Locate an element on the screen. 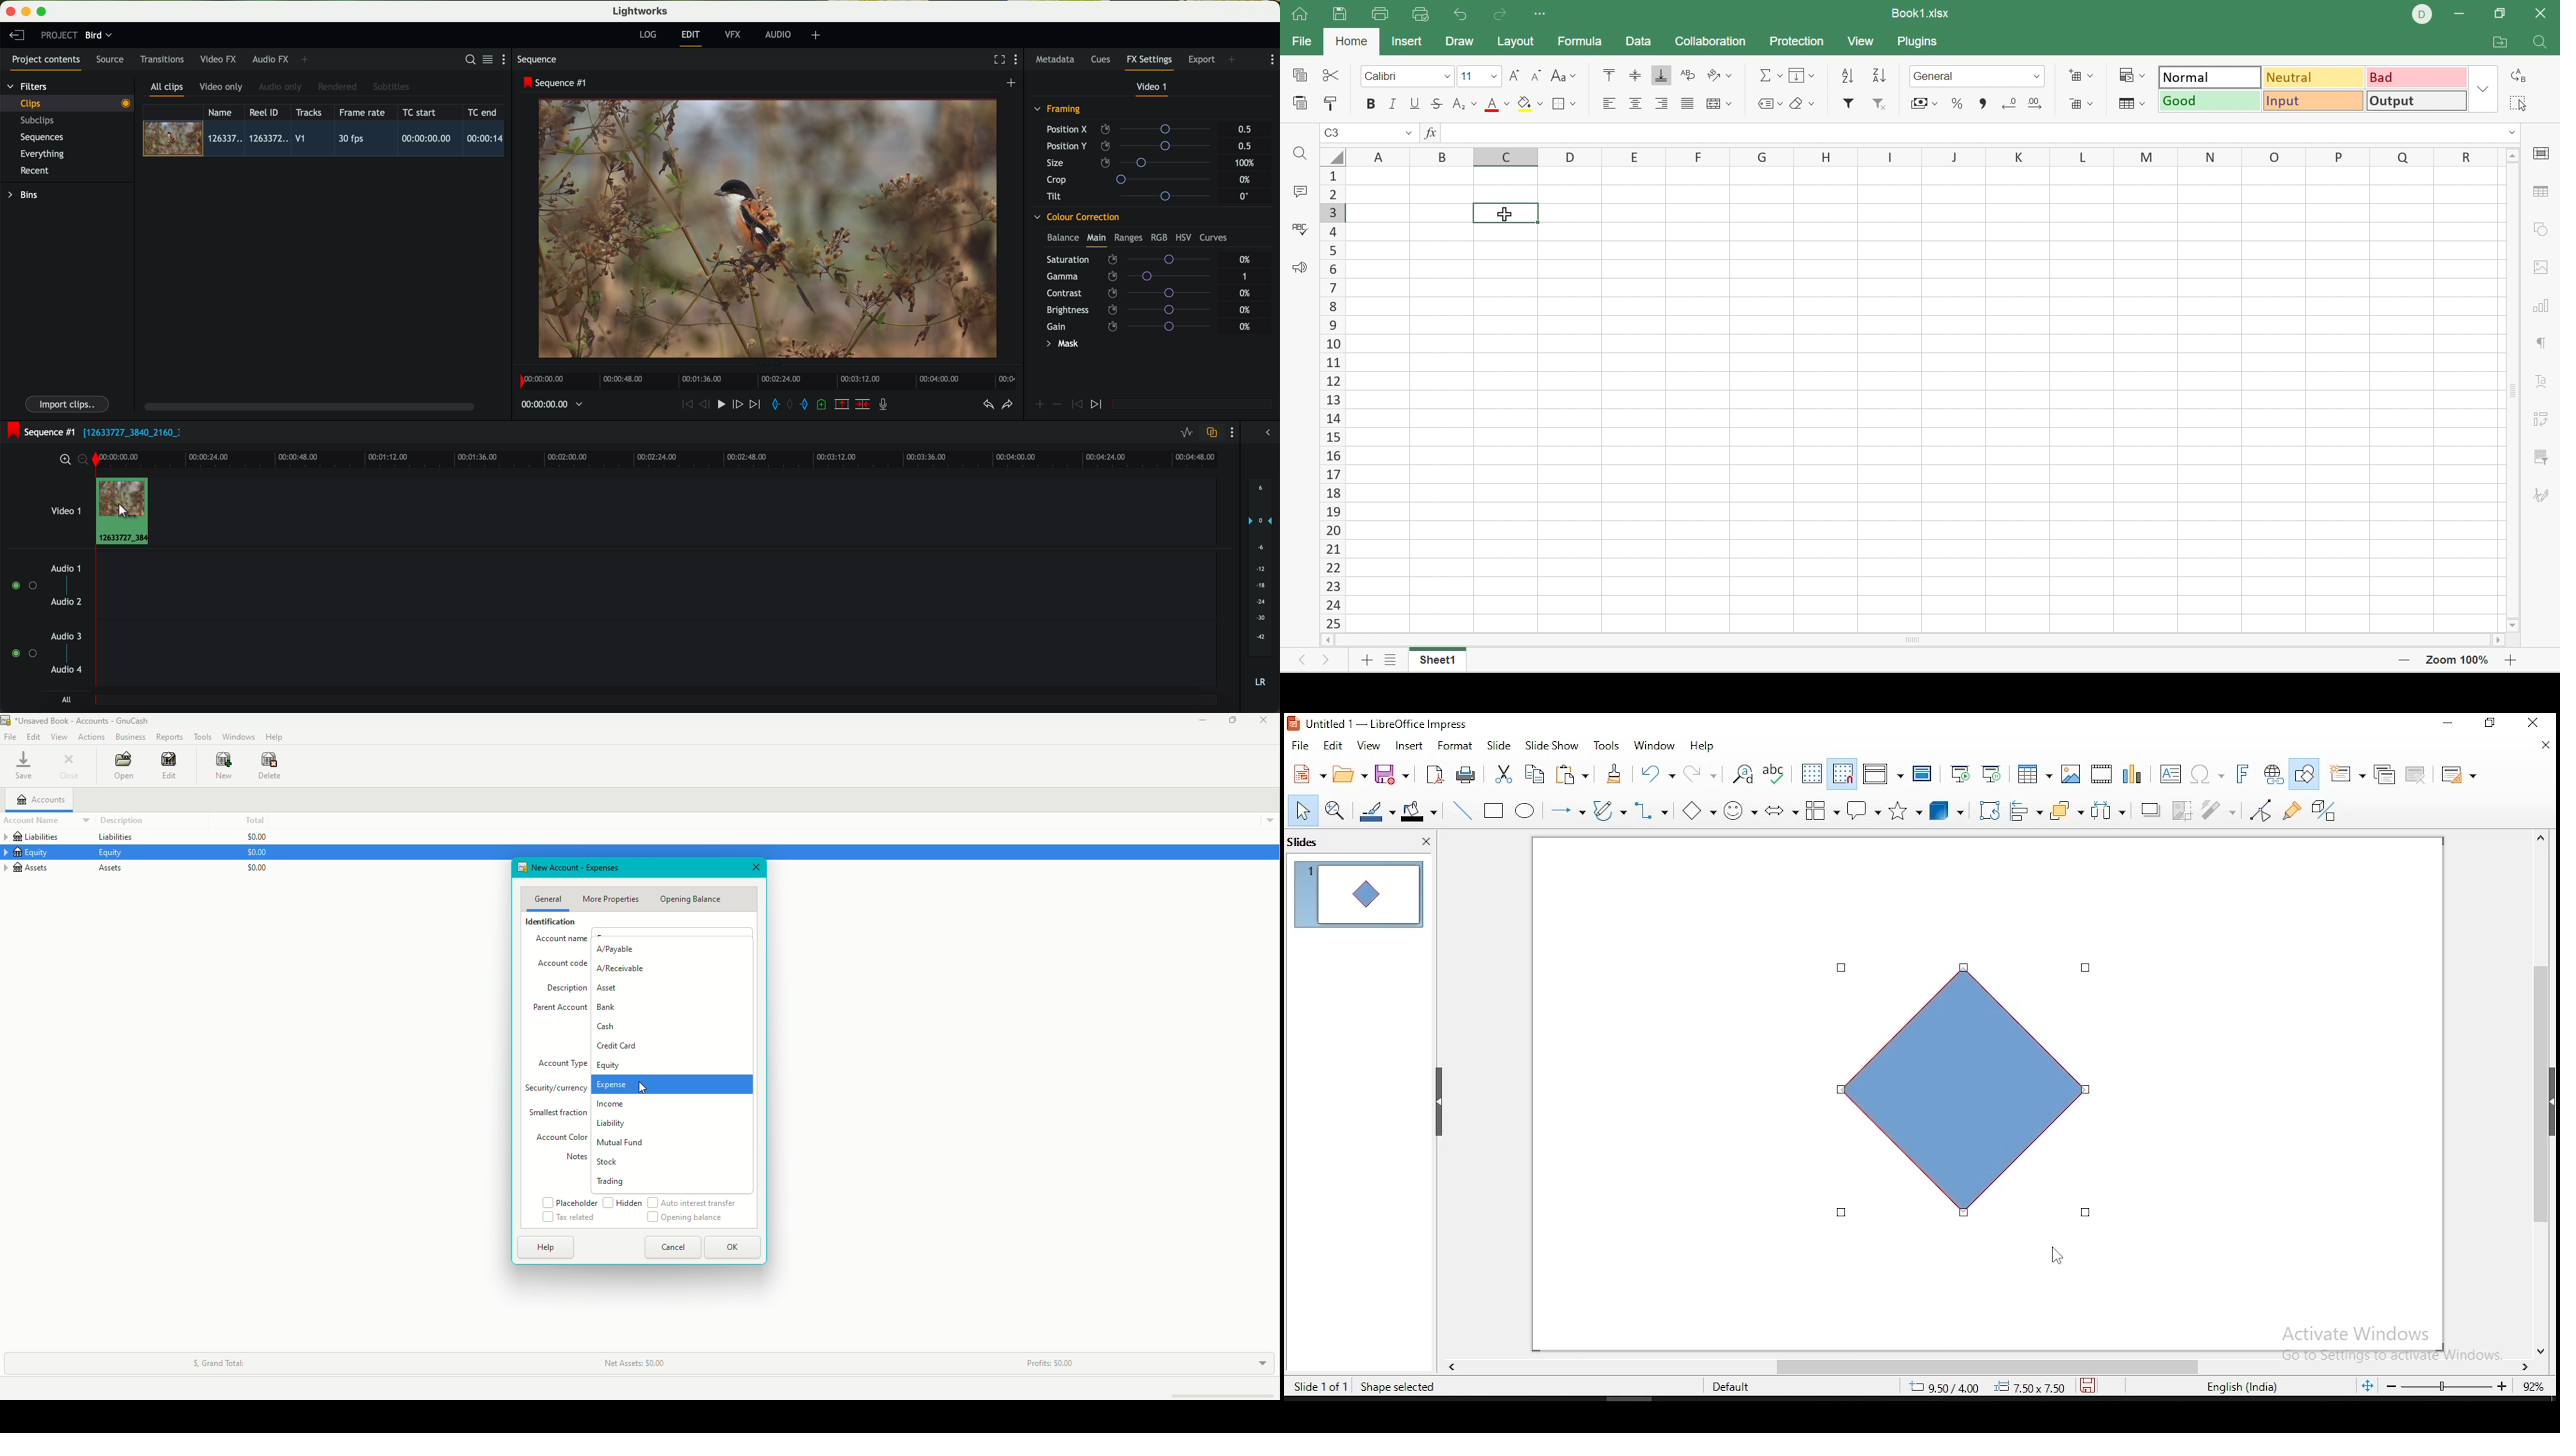 The width and height of the screenshot is (2576, 1456). toggle audio levels editing is located at coordinates (1186, 434).